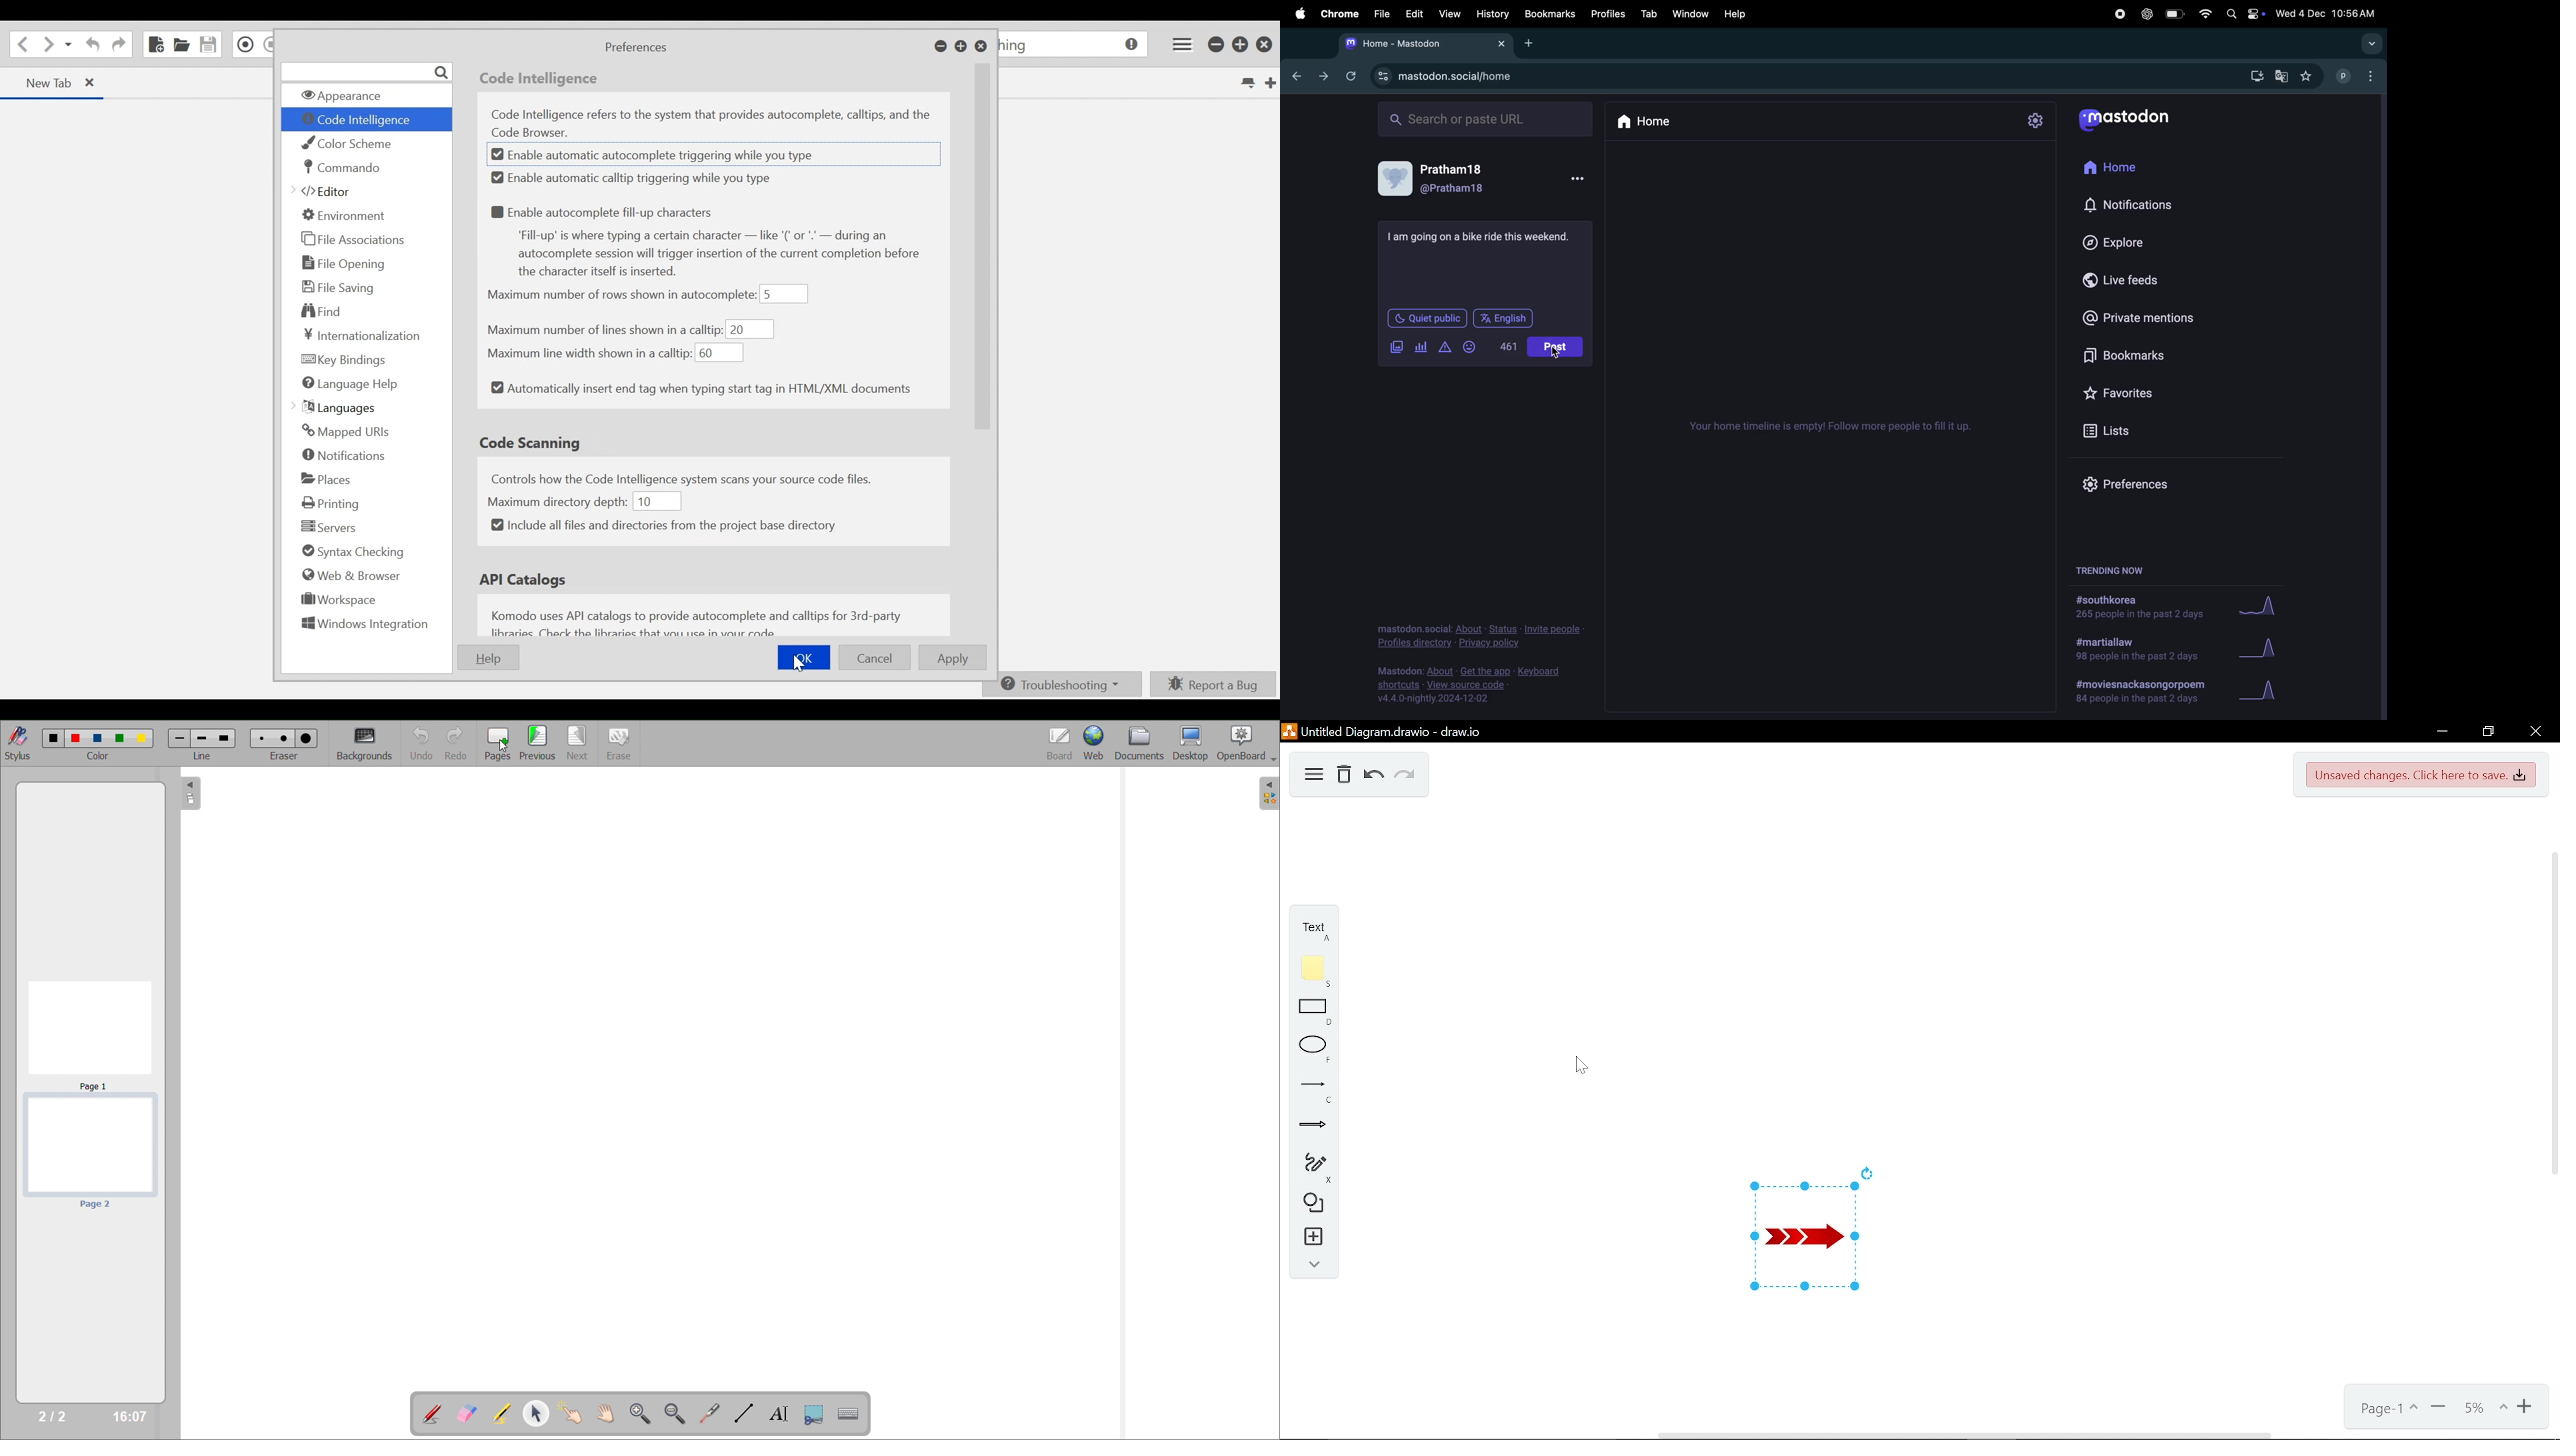  What do you see at coordinates (2147, 316) in the screenshot?
I see `private mentions` at bounding box center [2147, 316].